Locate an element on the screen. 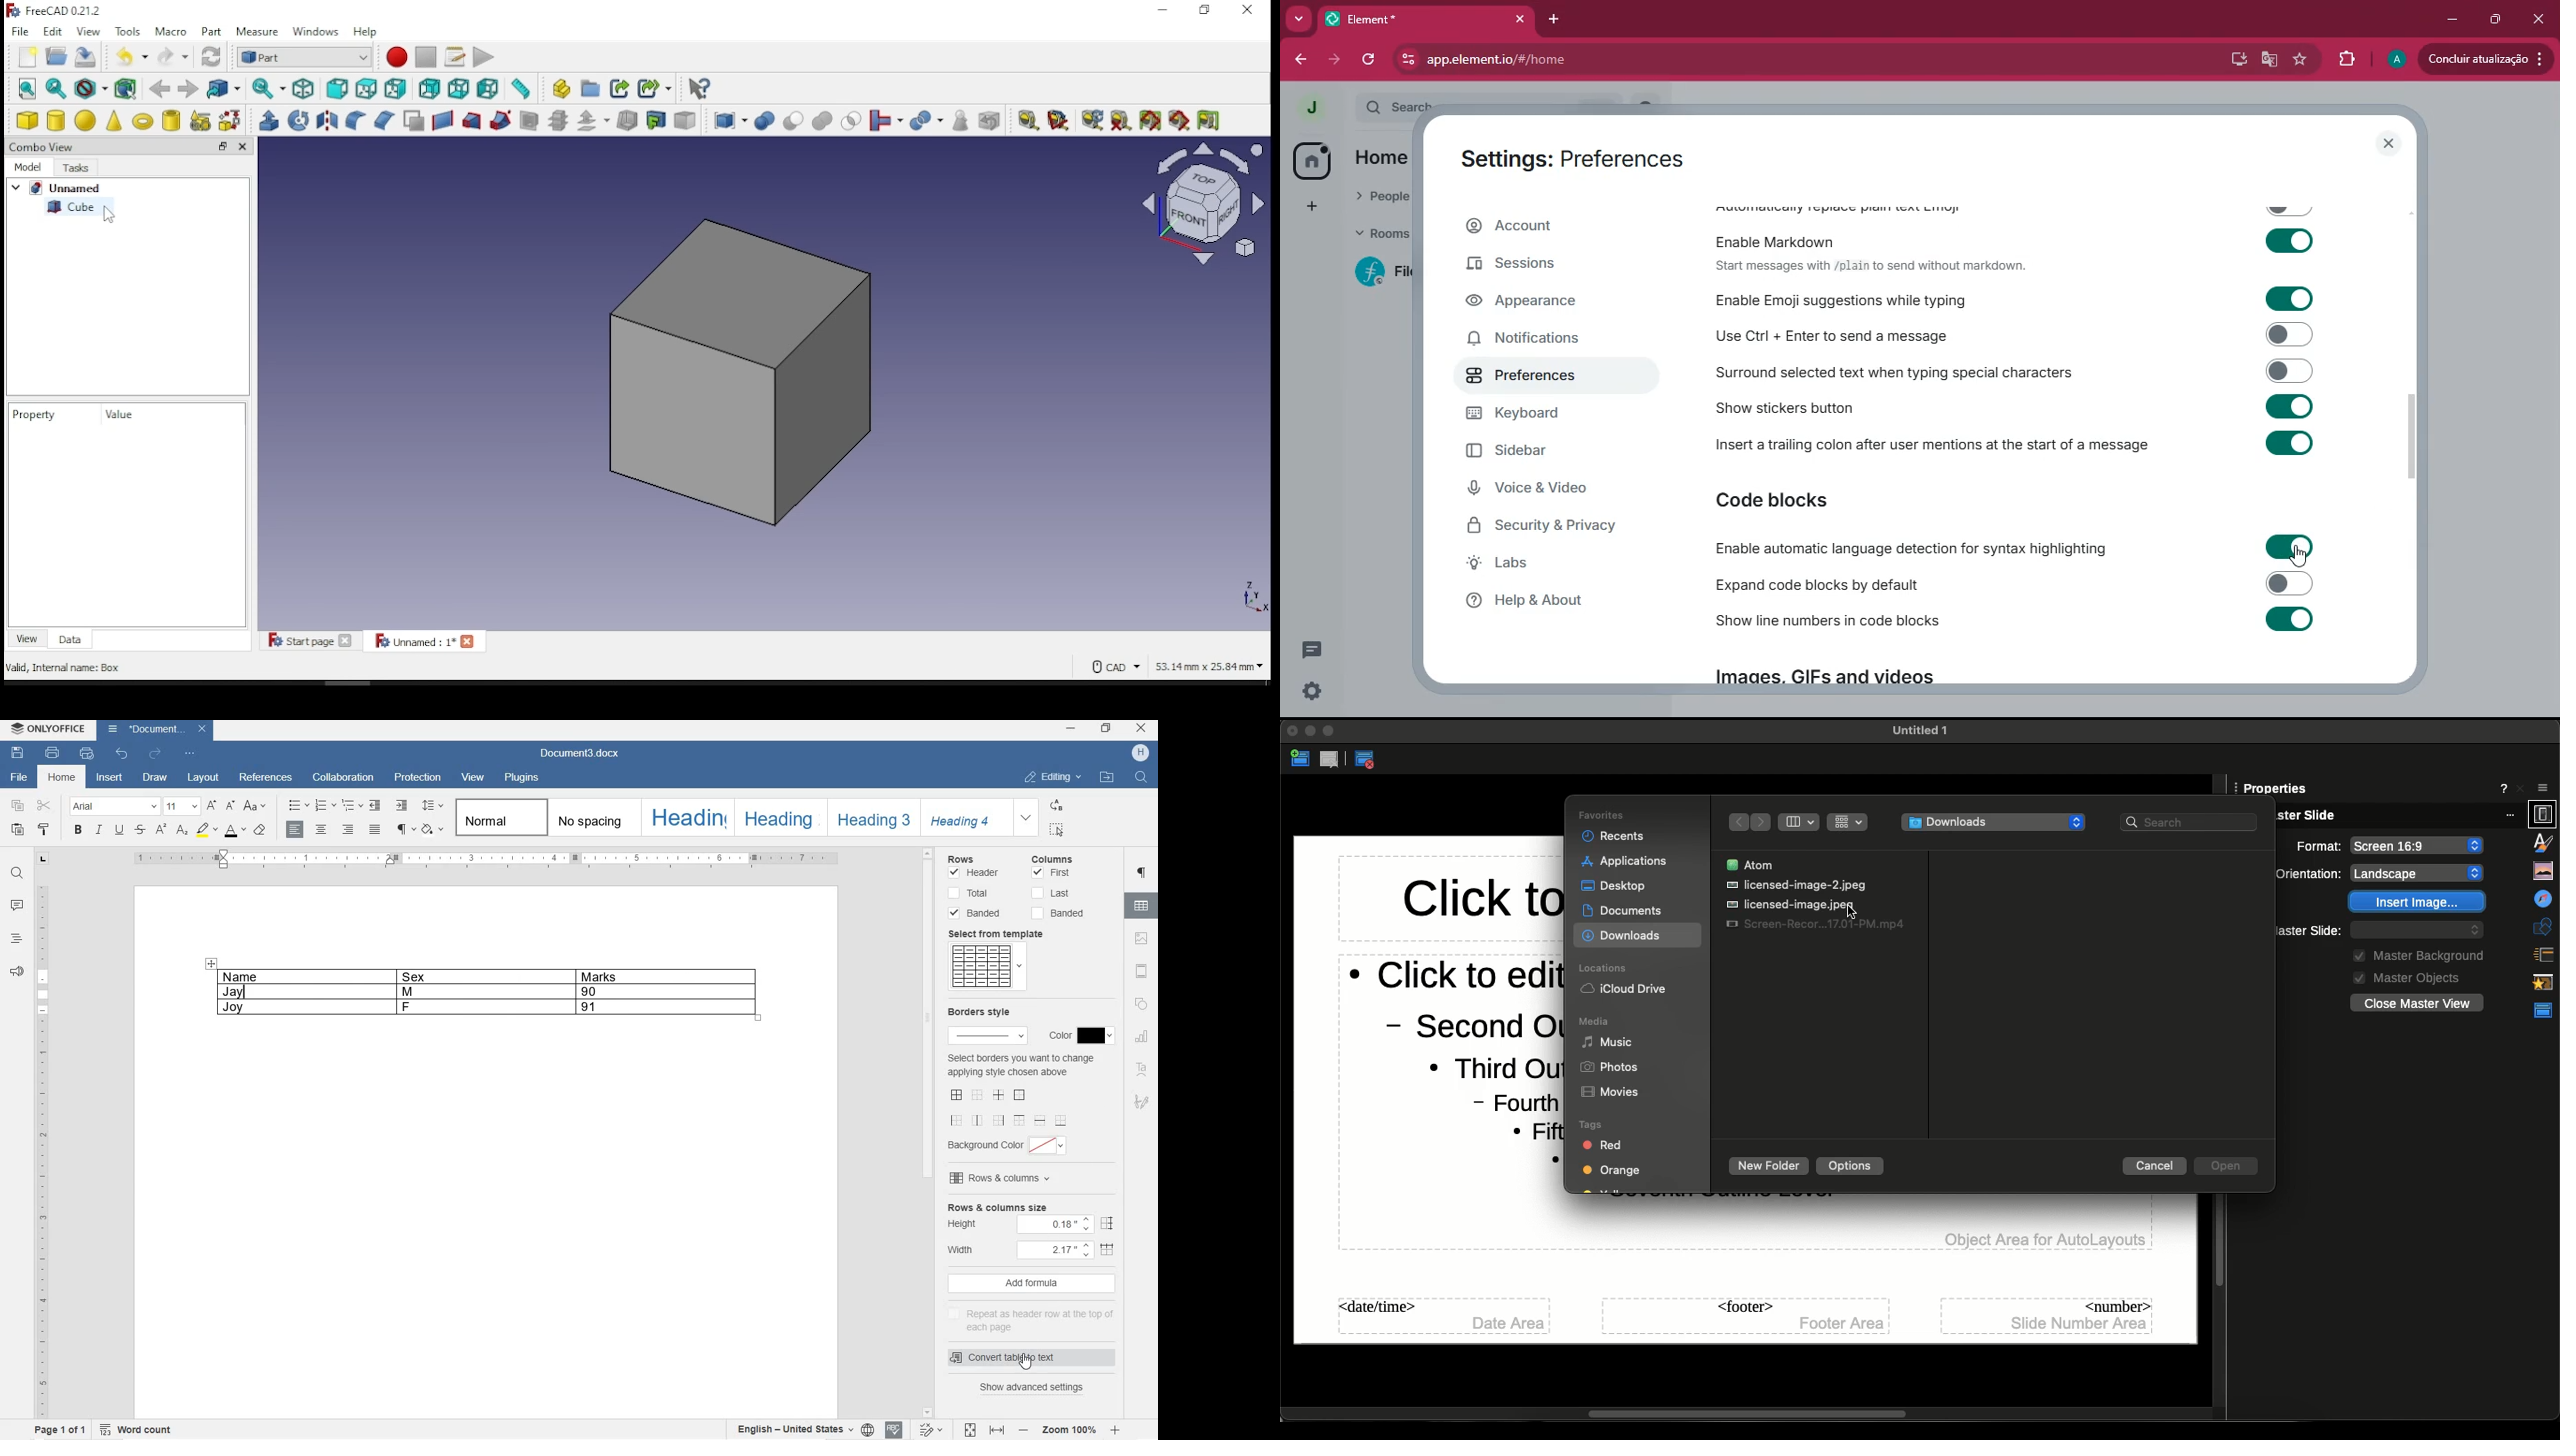 This screenshot has height=1456, width=2576. check geometry is located at coordinates (962, 121).